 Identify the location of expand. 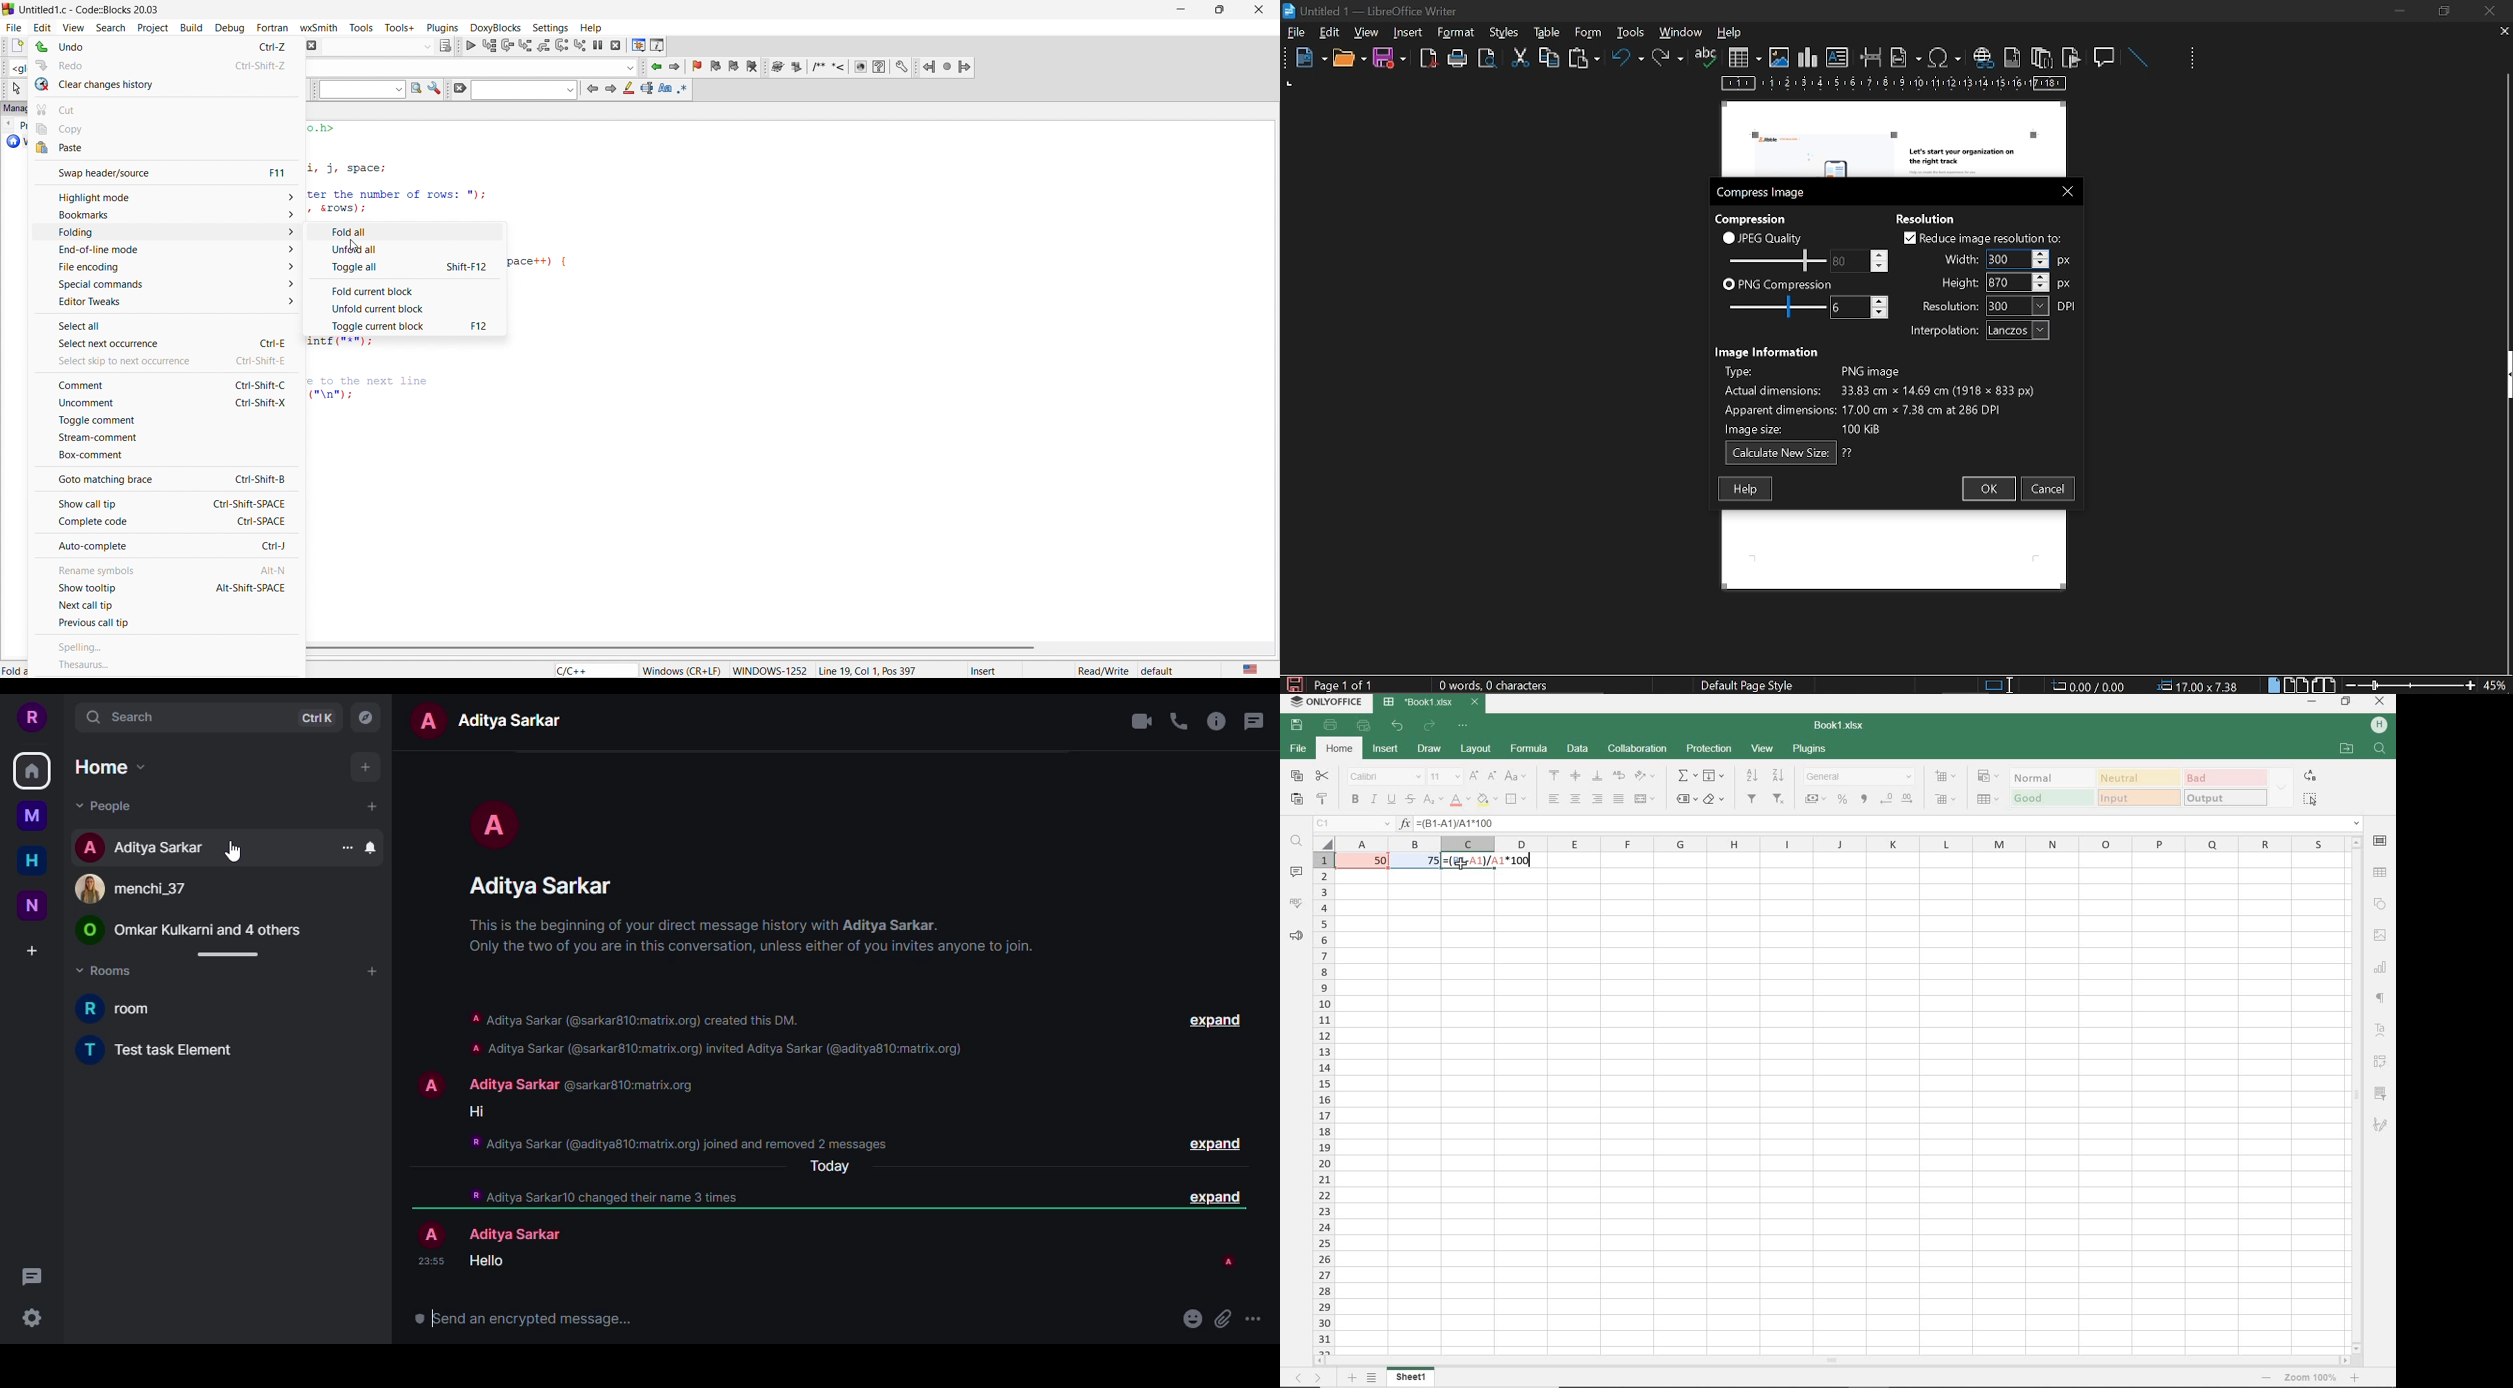
(1211, 1199).